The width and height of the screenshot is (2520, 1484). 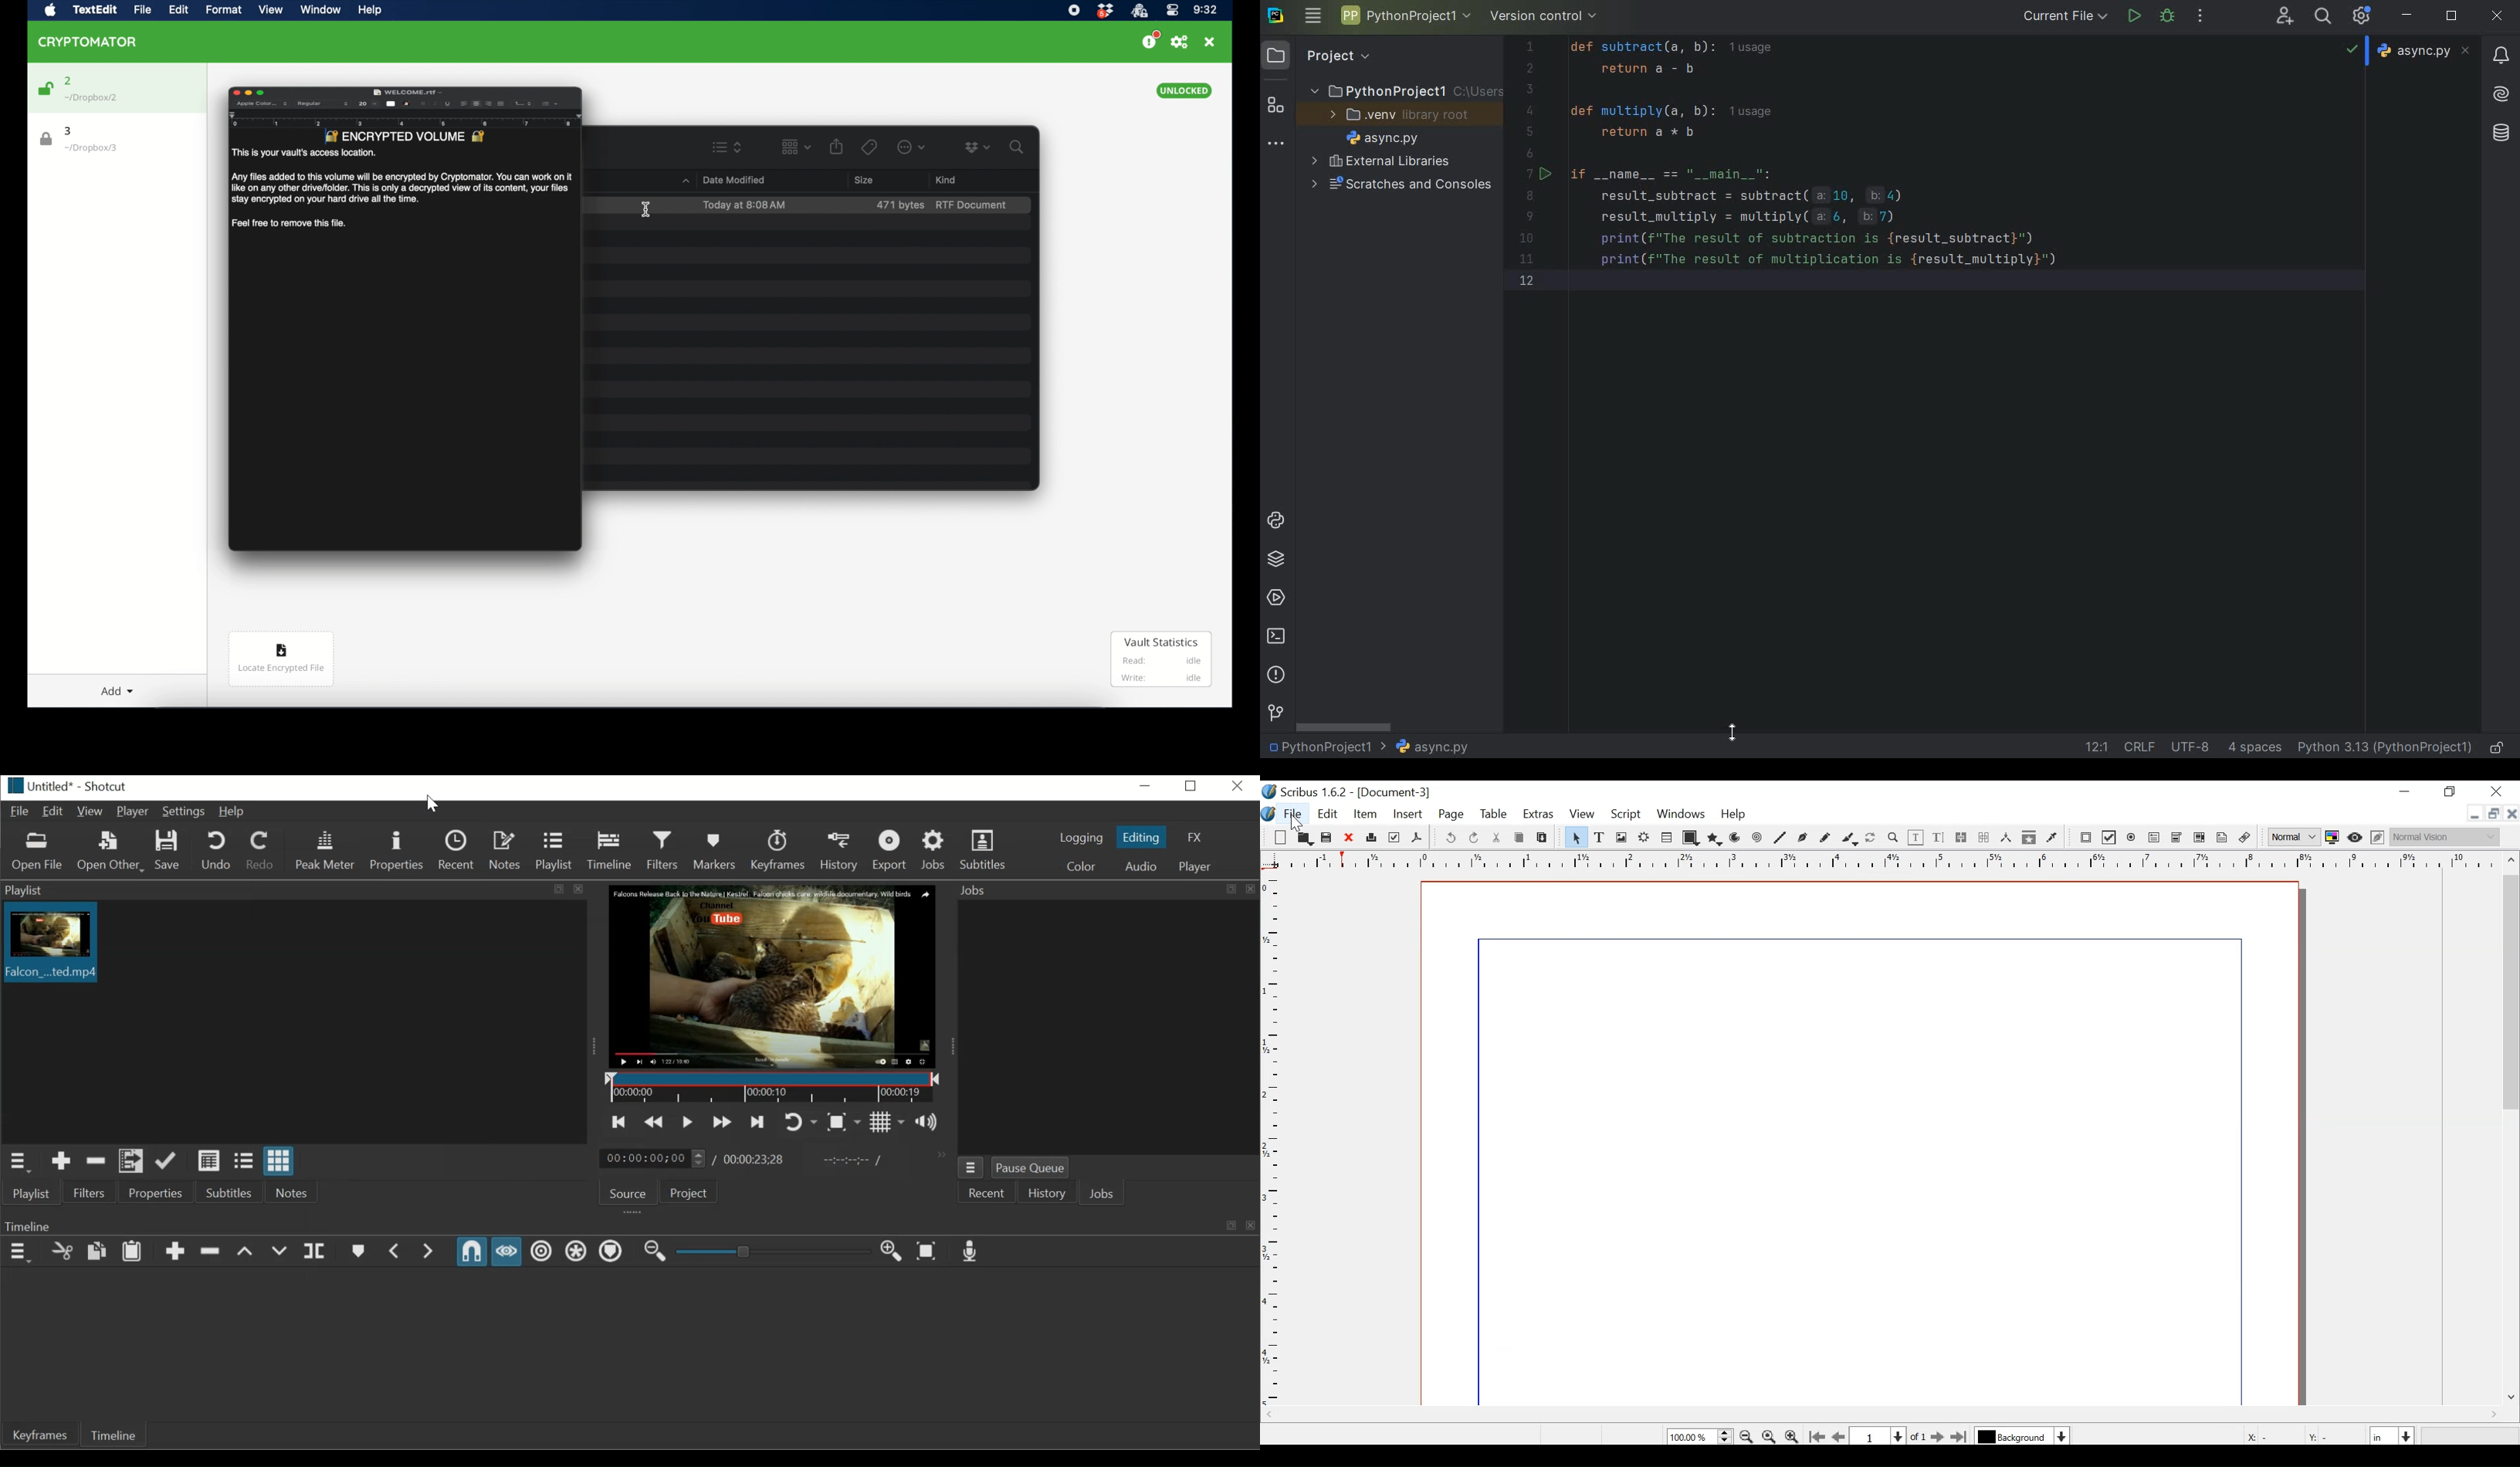 I want to click on File, so click(x=22, y=811).